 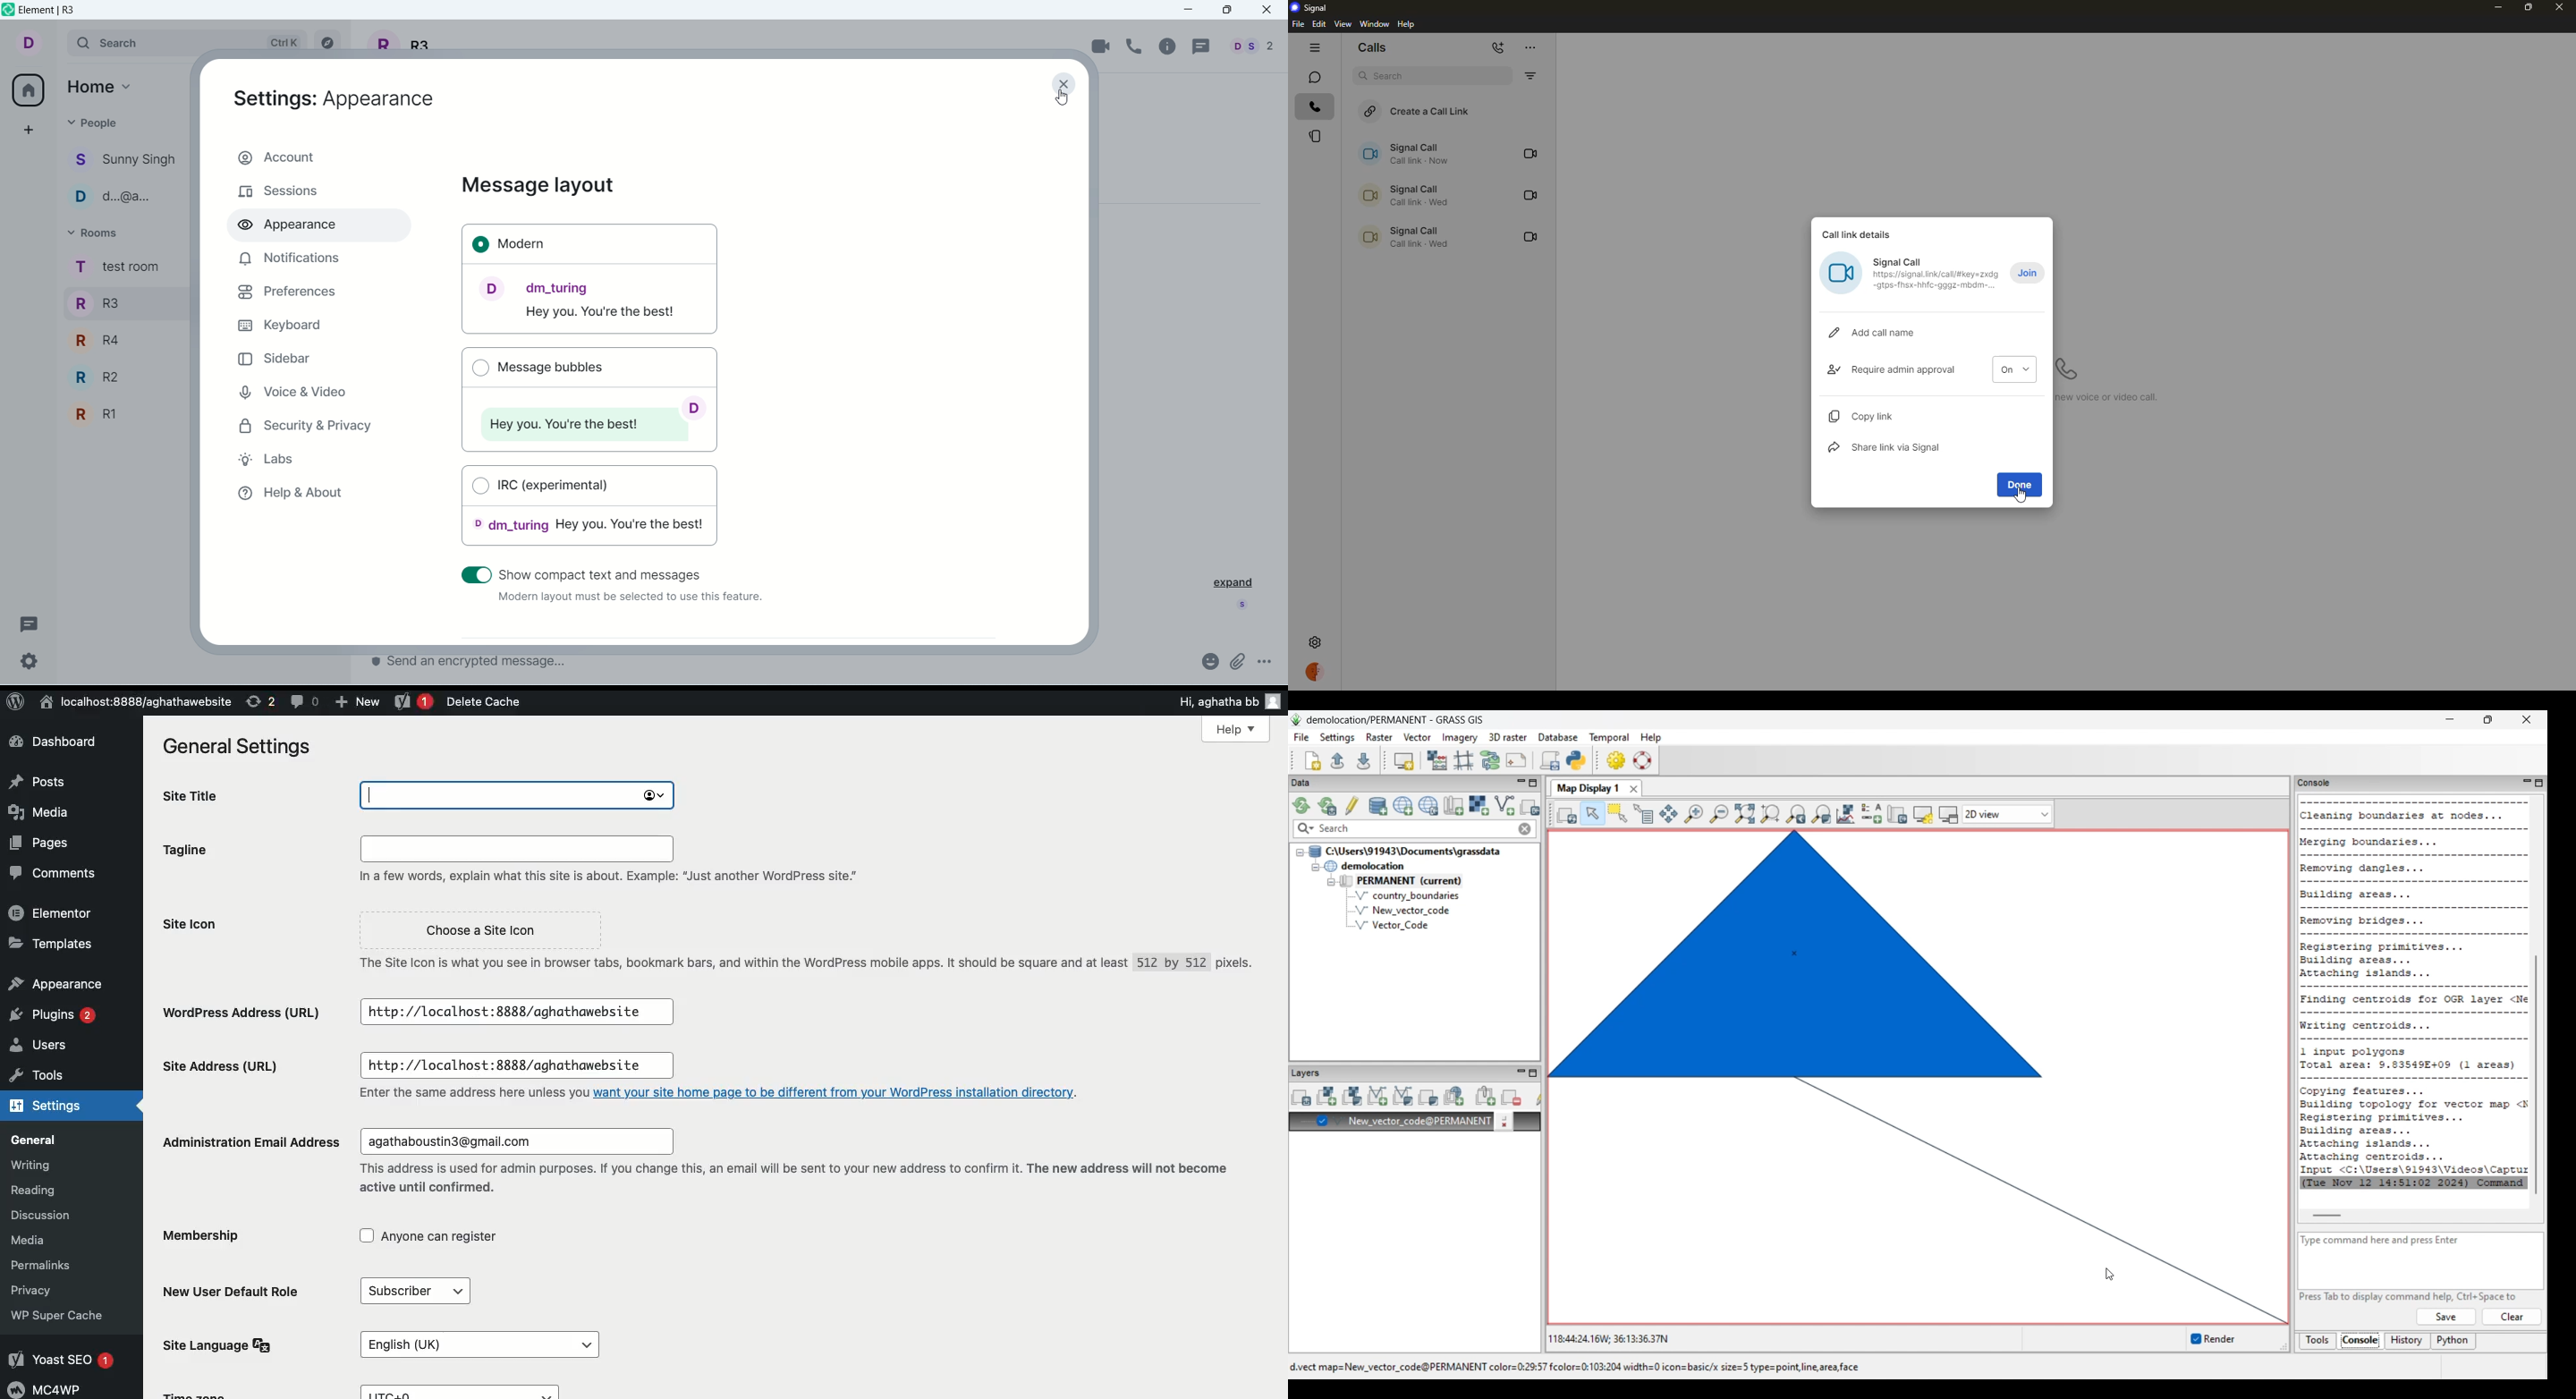 What do you see at coordinates (1314, 106) in the screenshot?
I see `calls` at bounding box center [1314, 106].